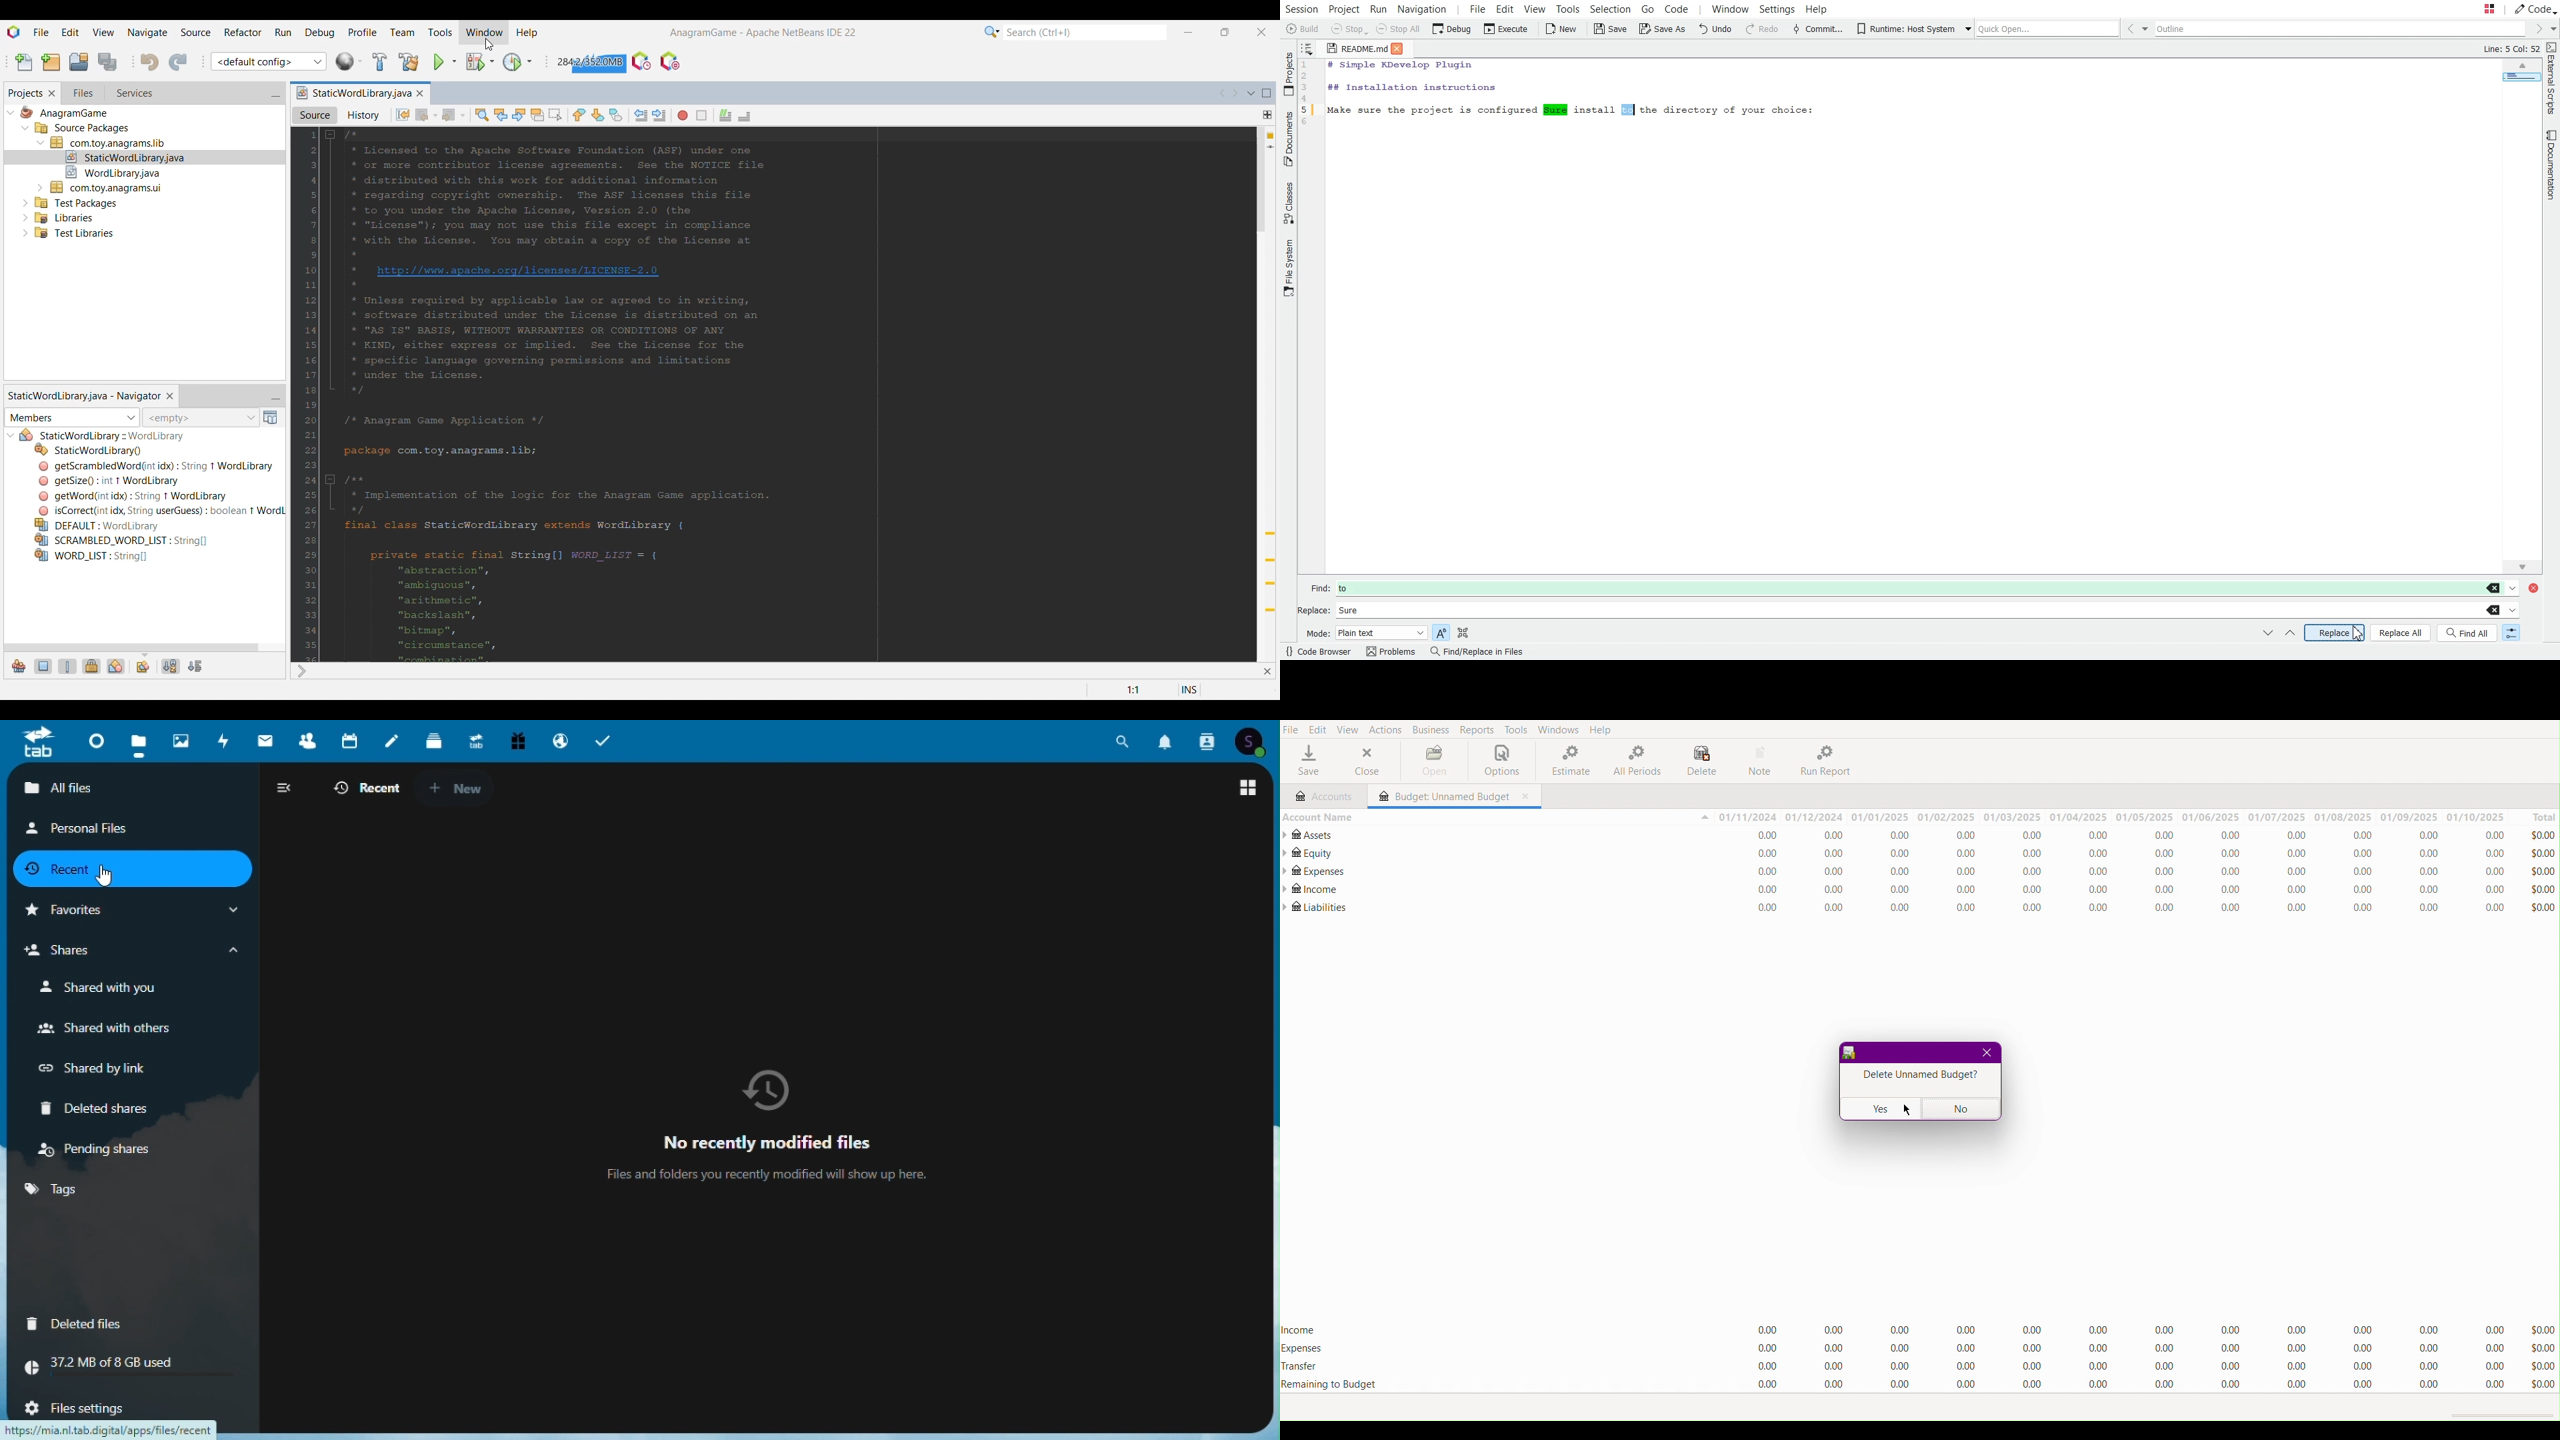  I want to click on Match case sensitive, so click(1441, 631).